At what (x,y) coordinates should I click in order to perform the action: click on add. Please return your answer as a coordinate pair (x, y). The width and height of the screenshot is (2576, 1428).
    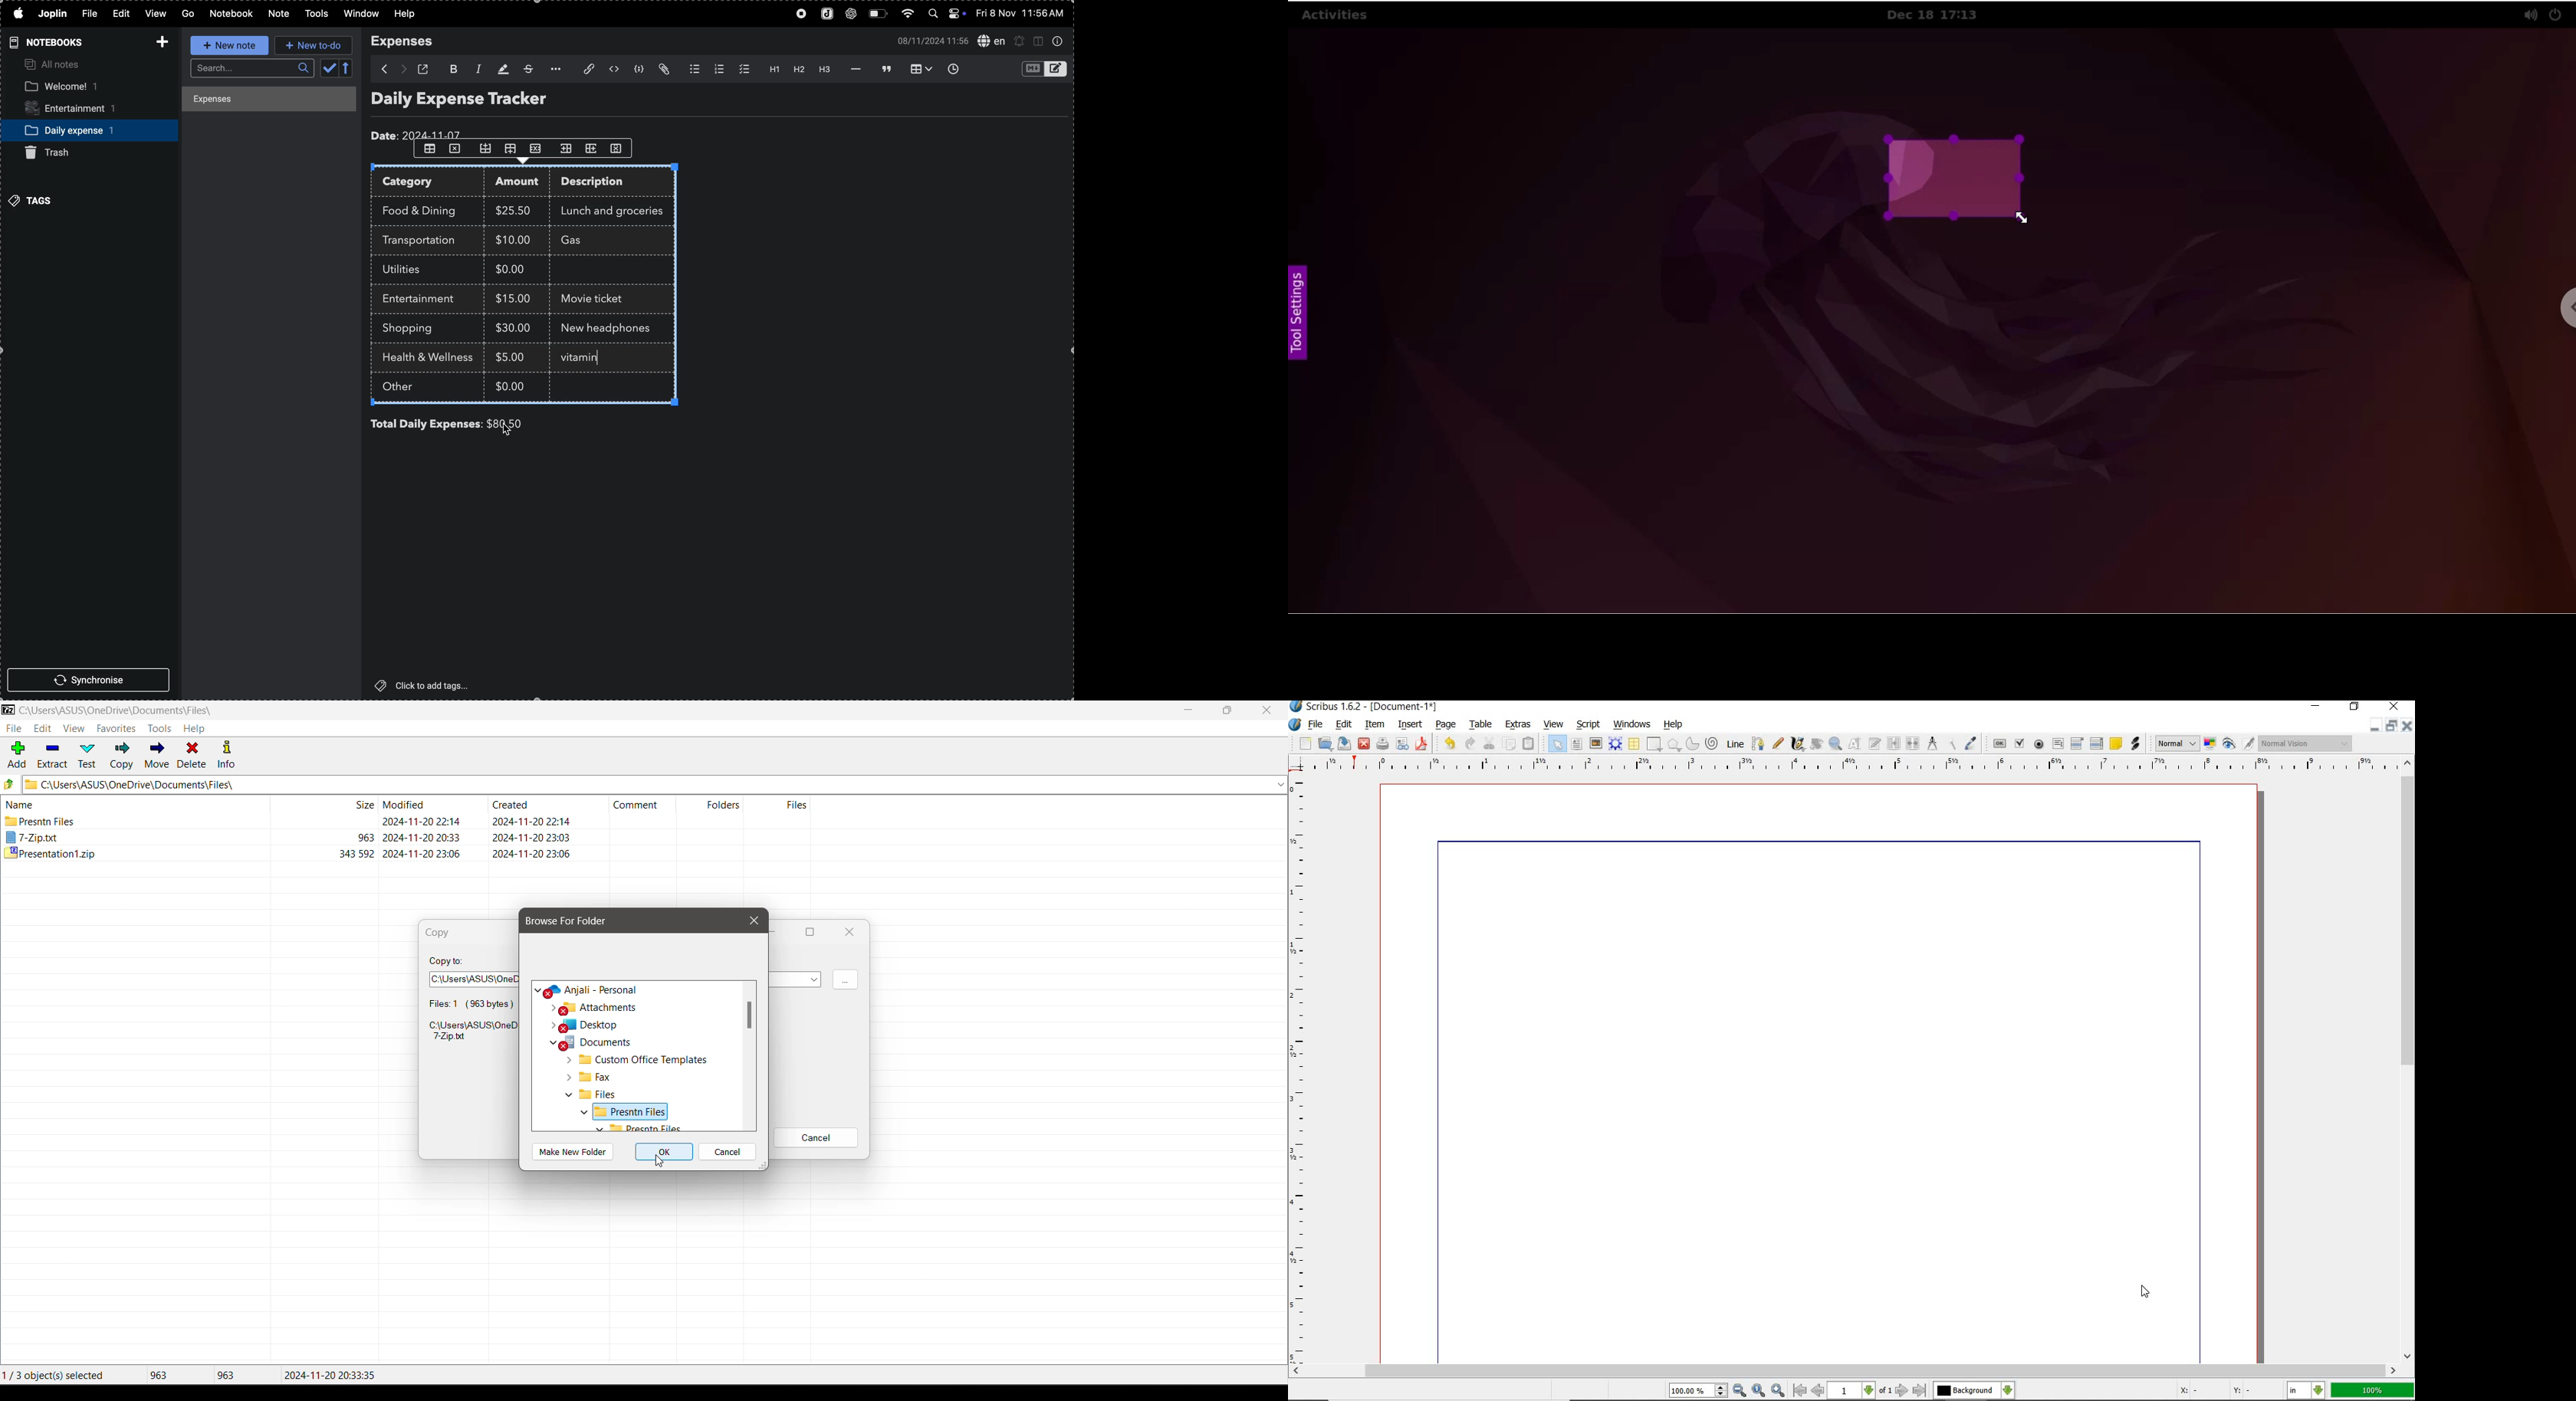
    Looking at the image, I should click on (159, 39).